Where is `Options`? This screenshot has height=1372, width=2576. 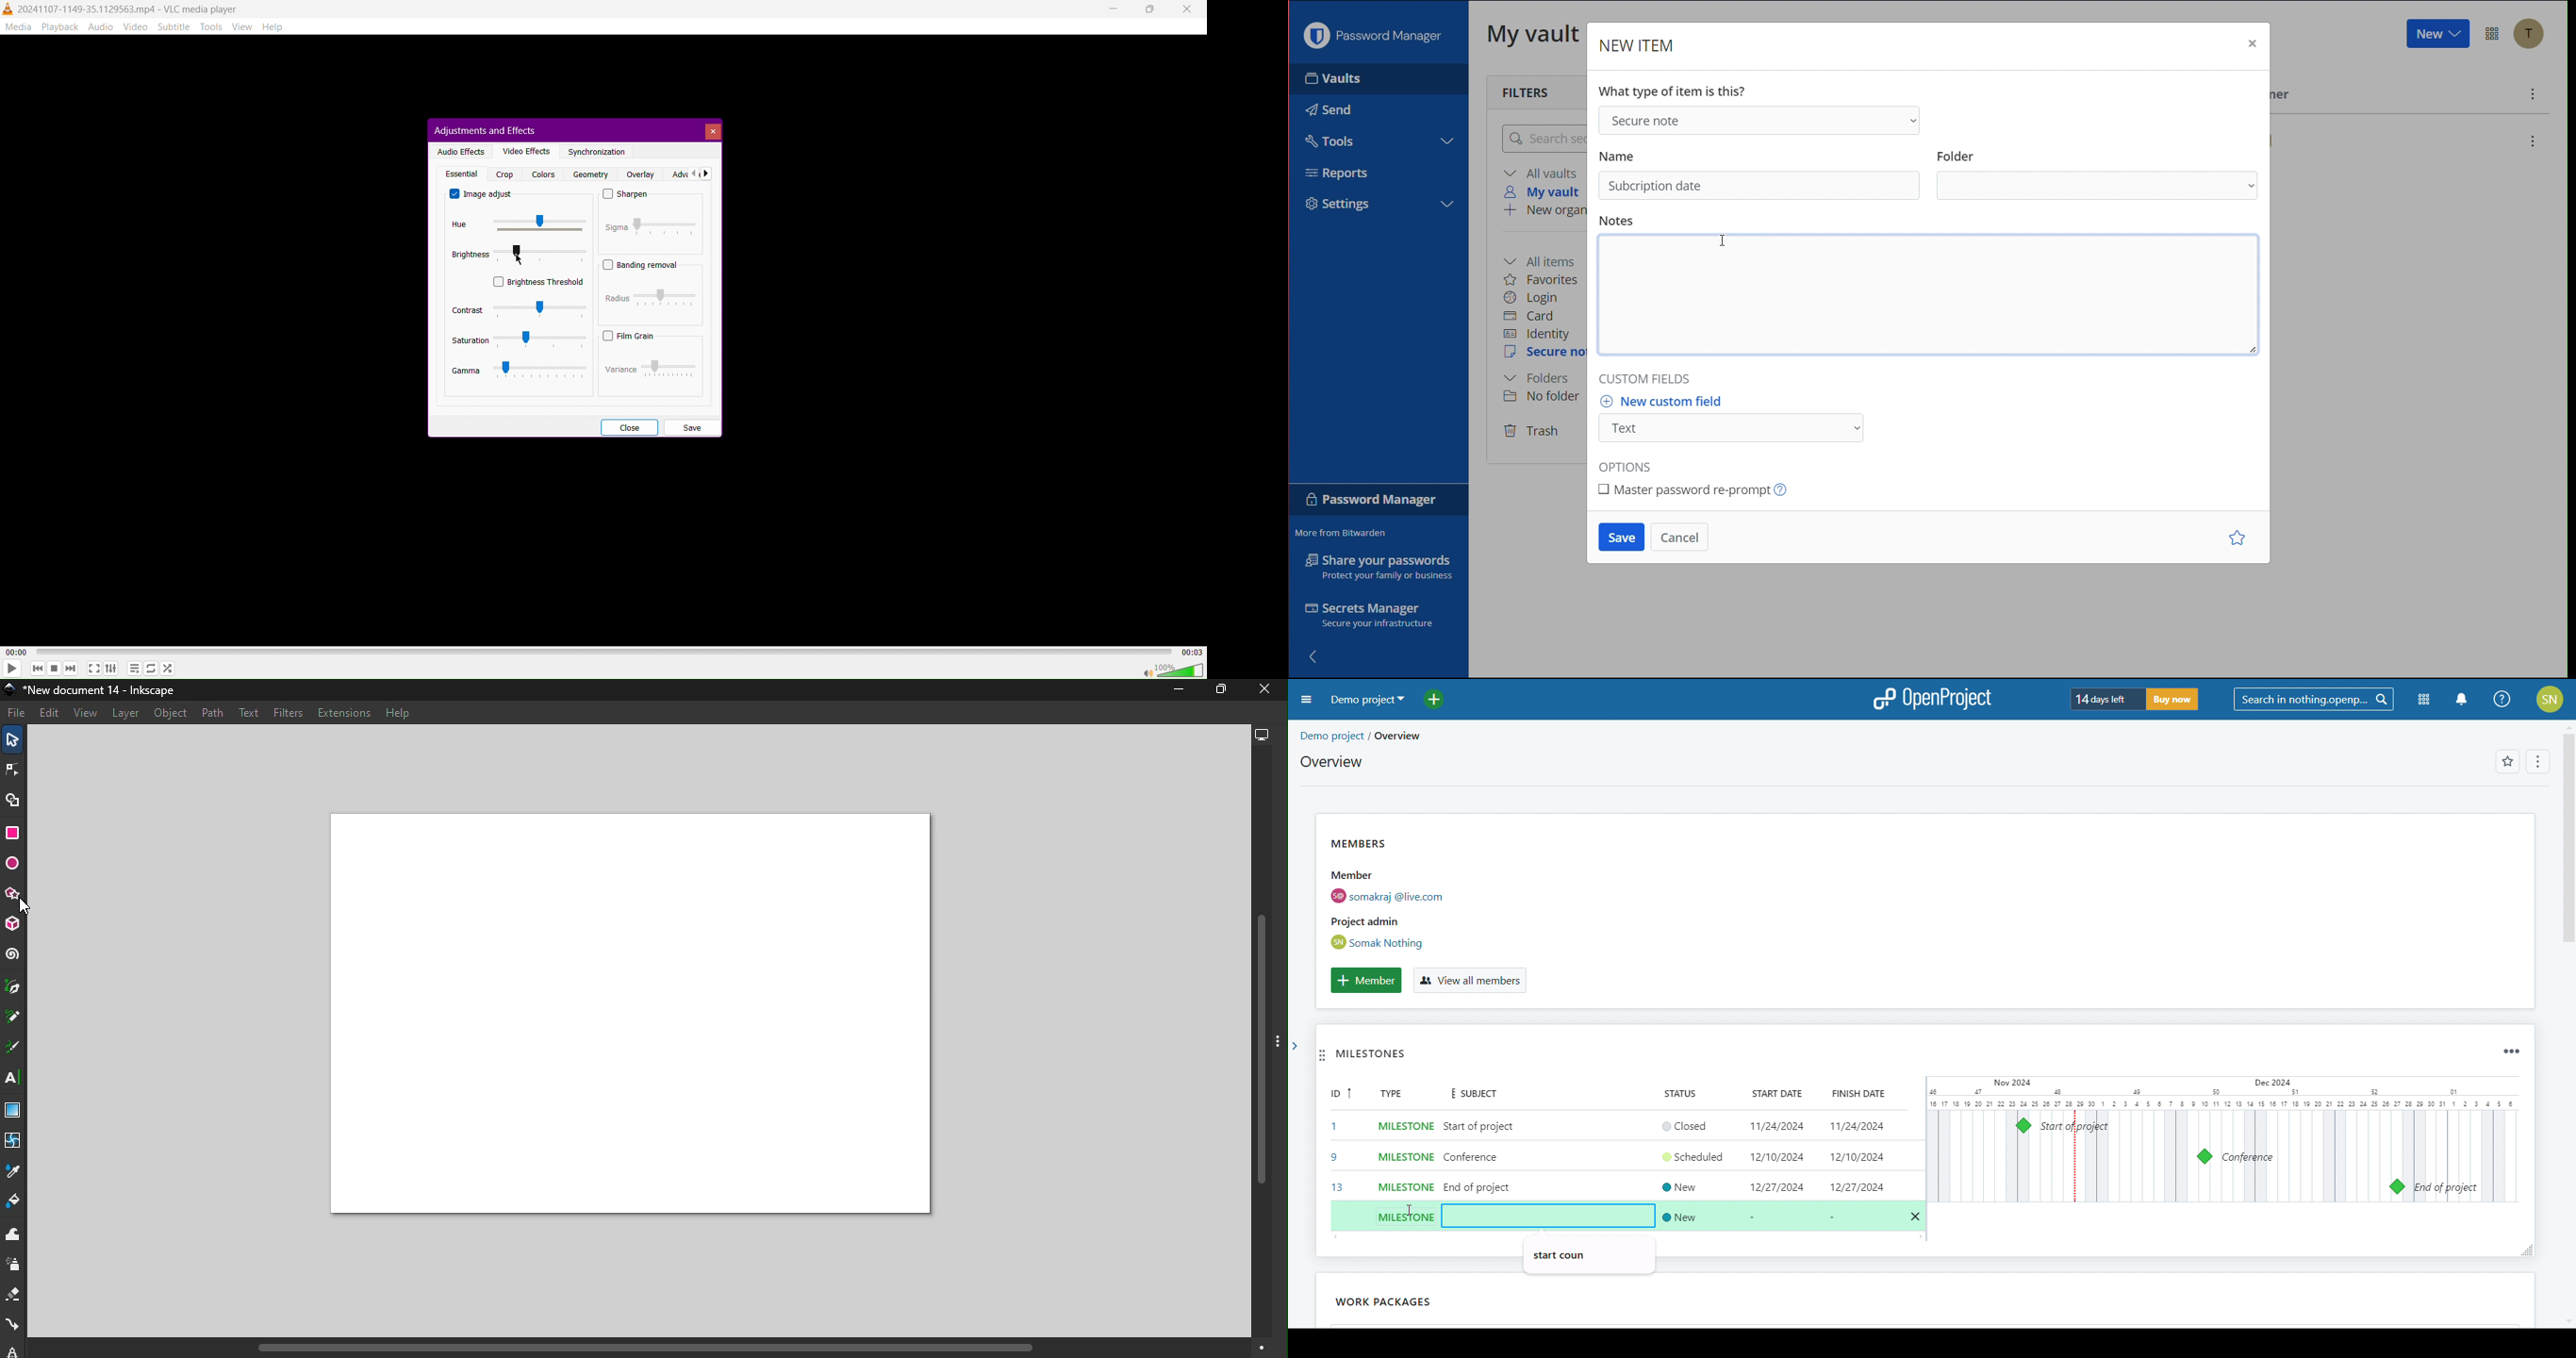
Options is located at coordinates (2494, 34).